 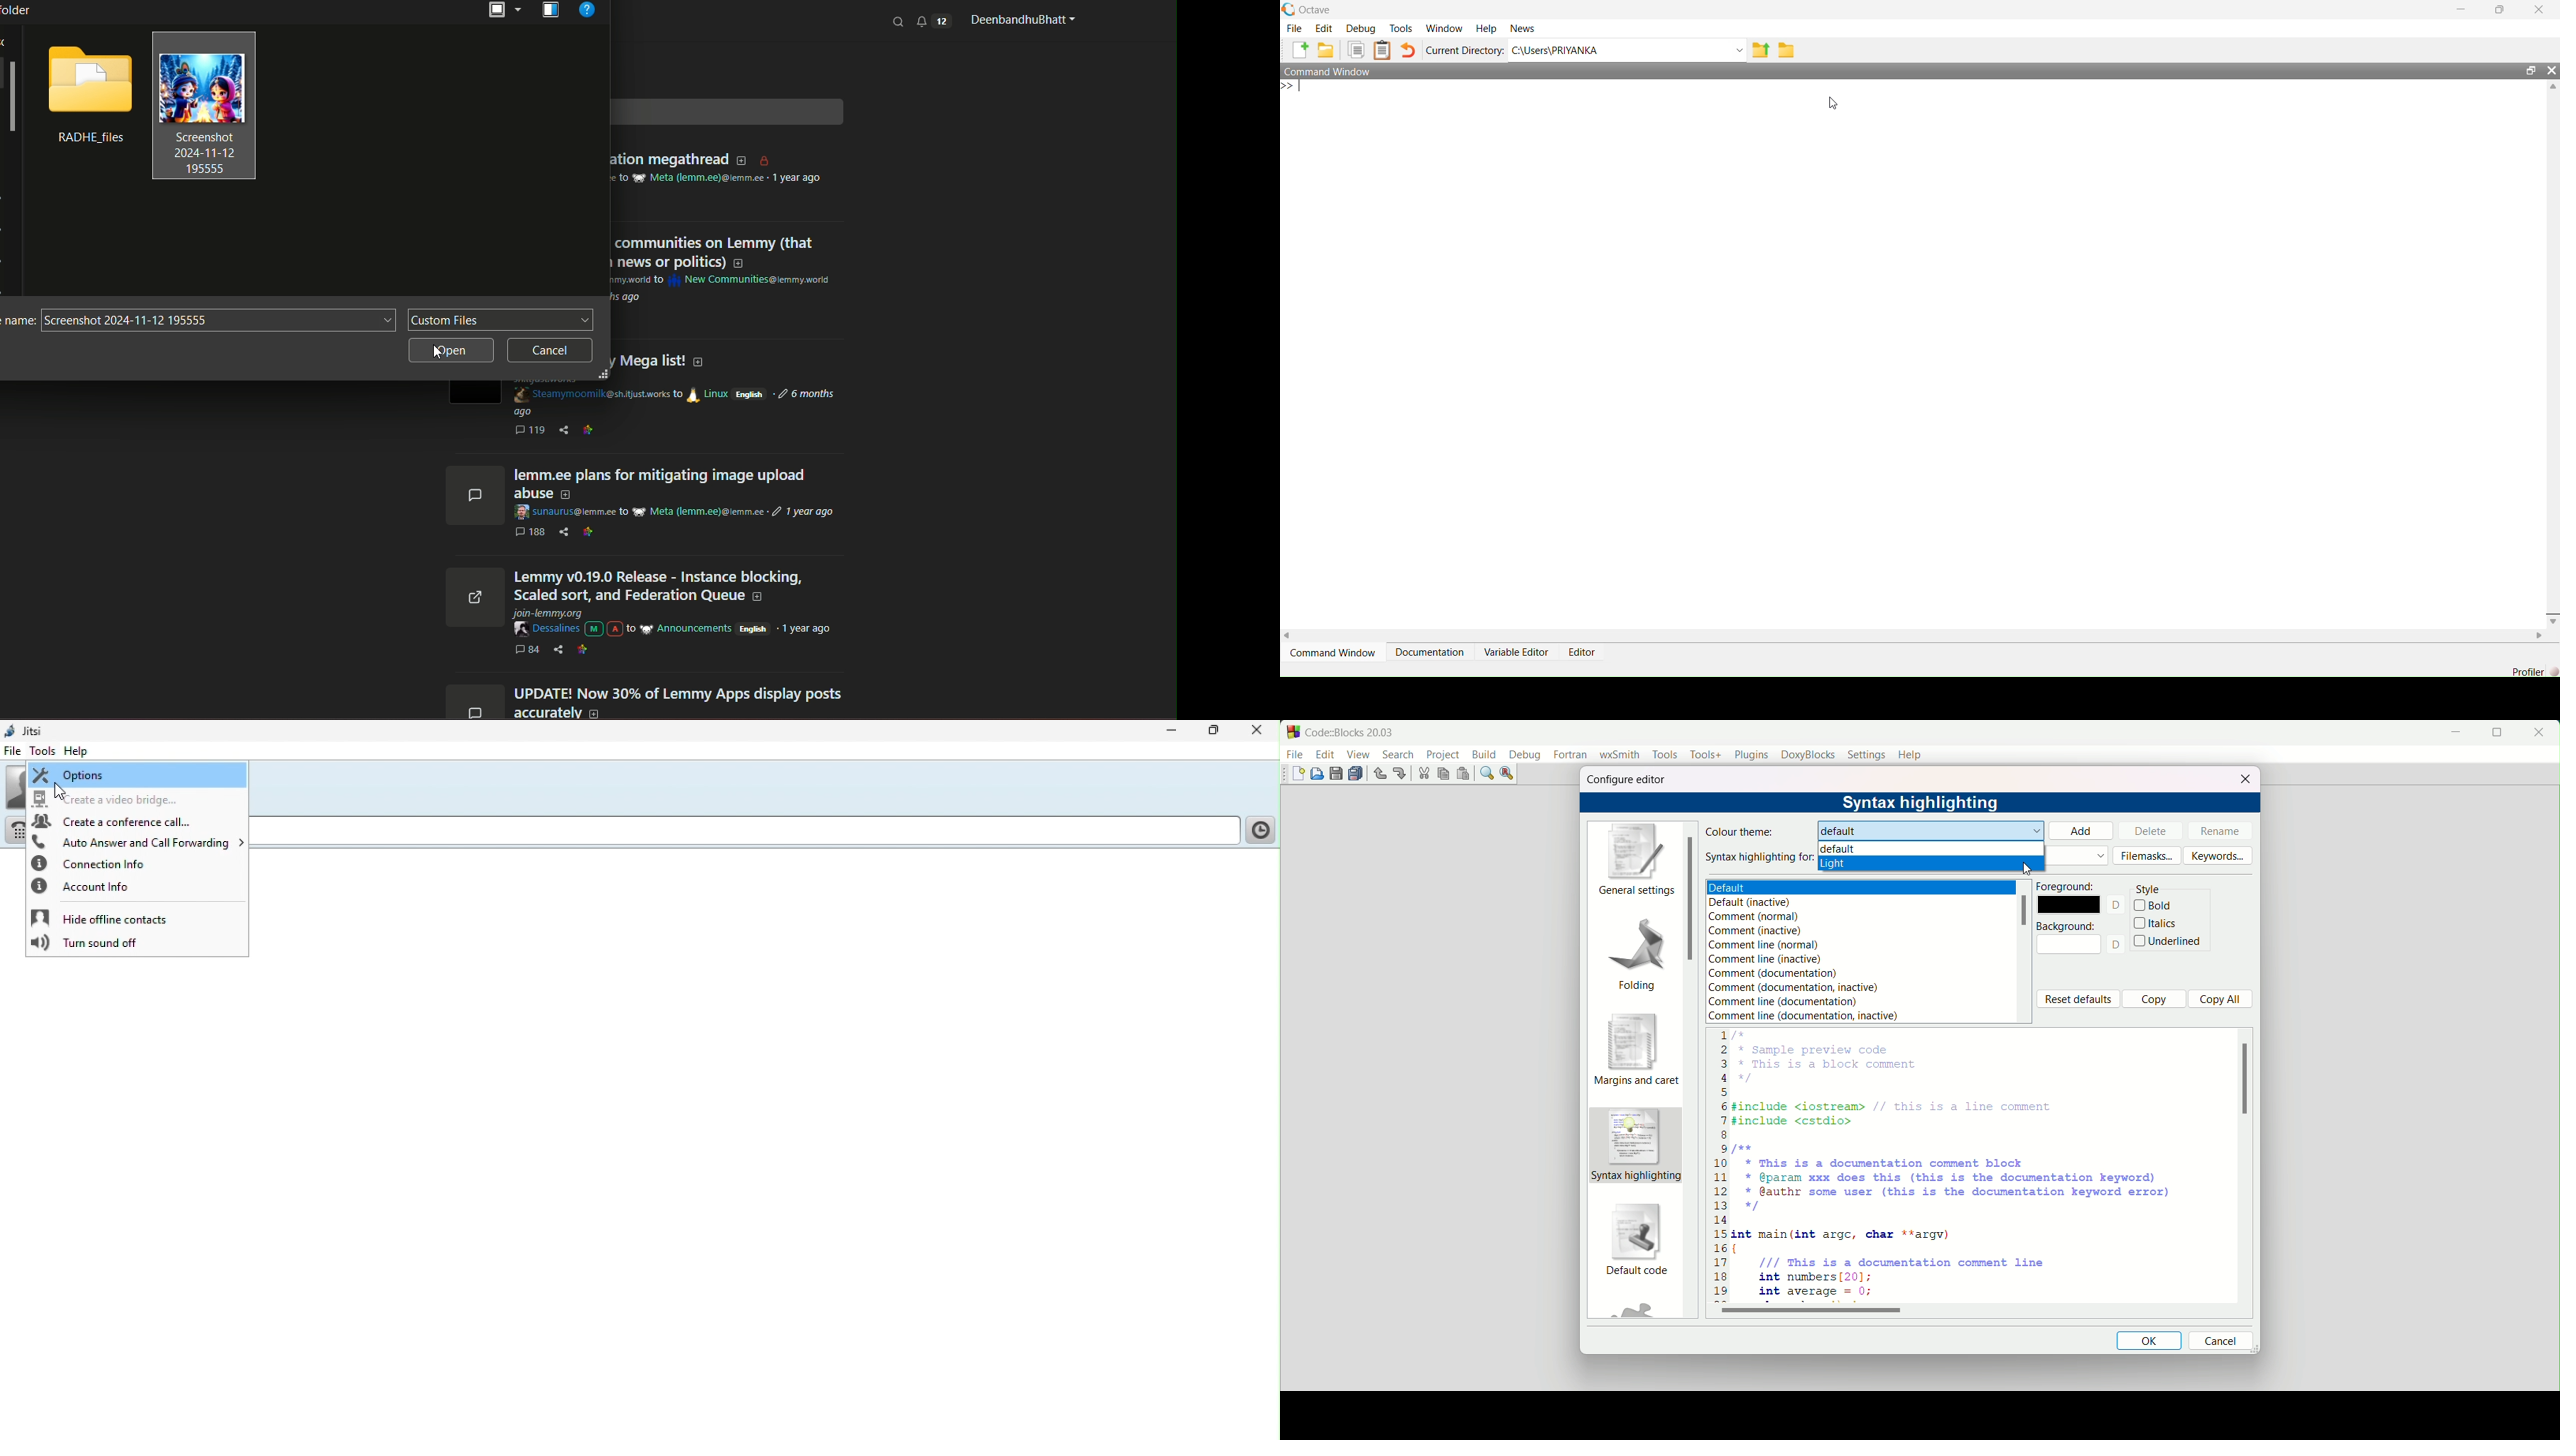 I want to click on Cursor, so click(x=1833, y=105).